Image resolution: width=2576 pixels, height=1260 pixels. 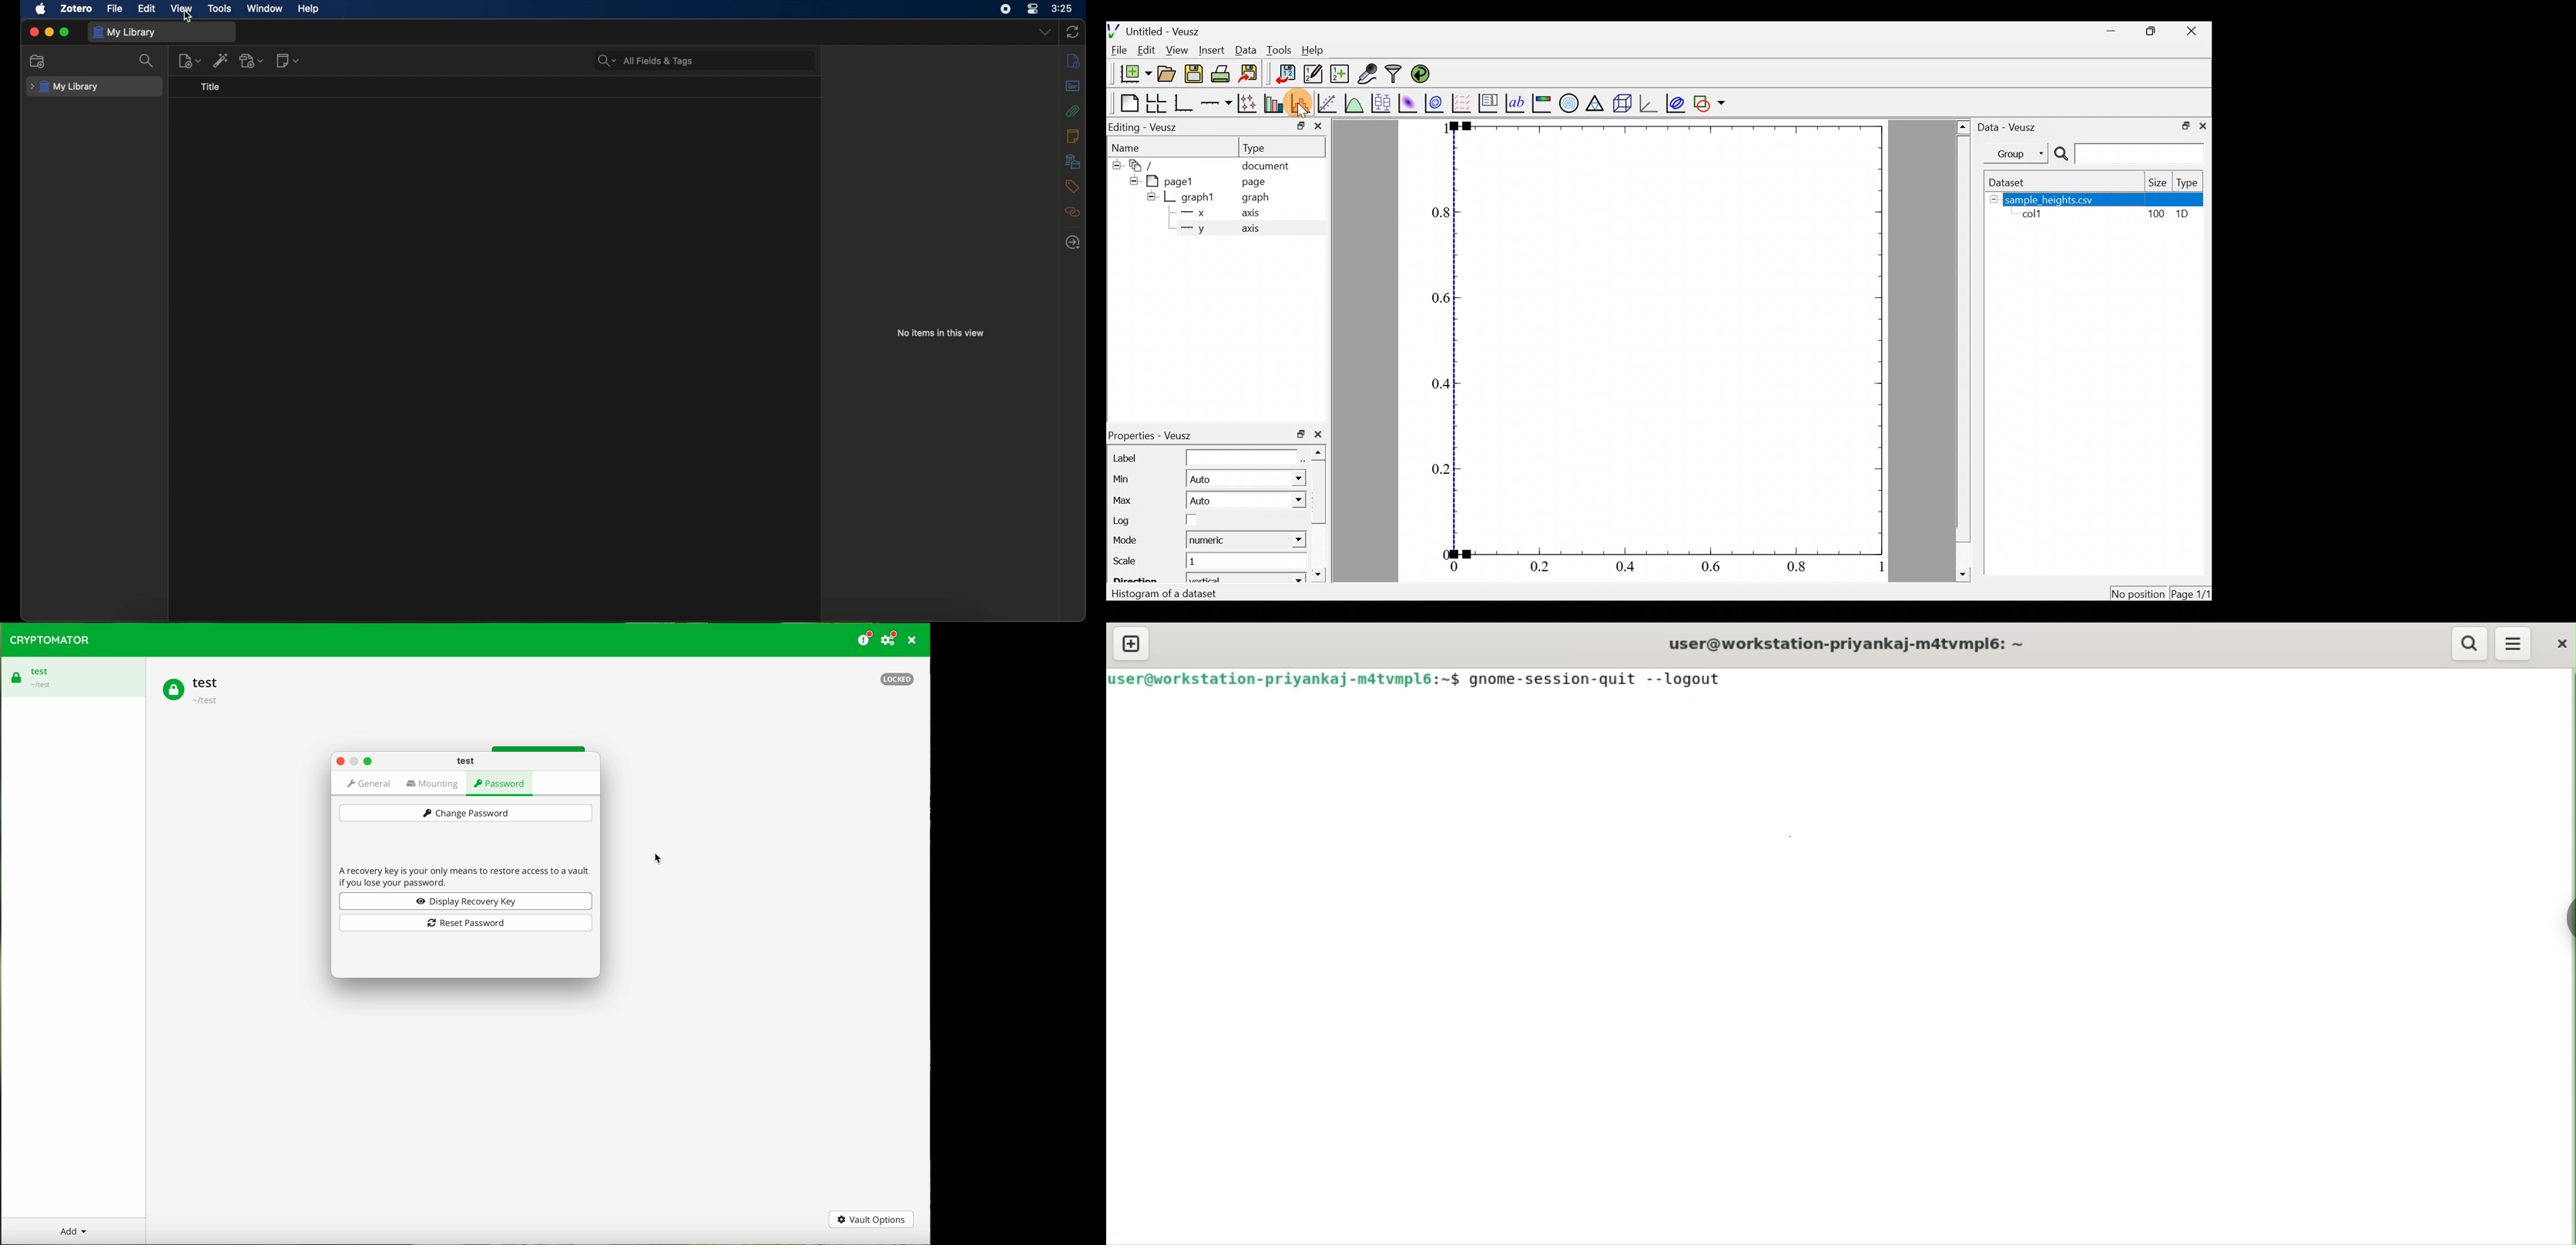 I want to click on all fields & tags, so click(x=646, y=59).